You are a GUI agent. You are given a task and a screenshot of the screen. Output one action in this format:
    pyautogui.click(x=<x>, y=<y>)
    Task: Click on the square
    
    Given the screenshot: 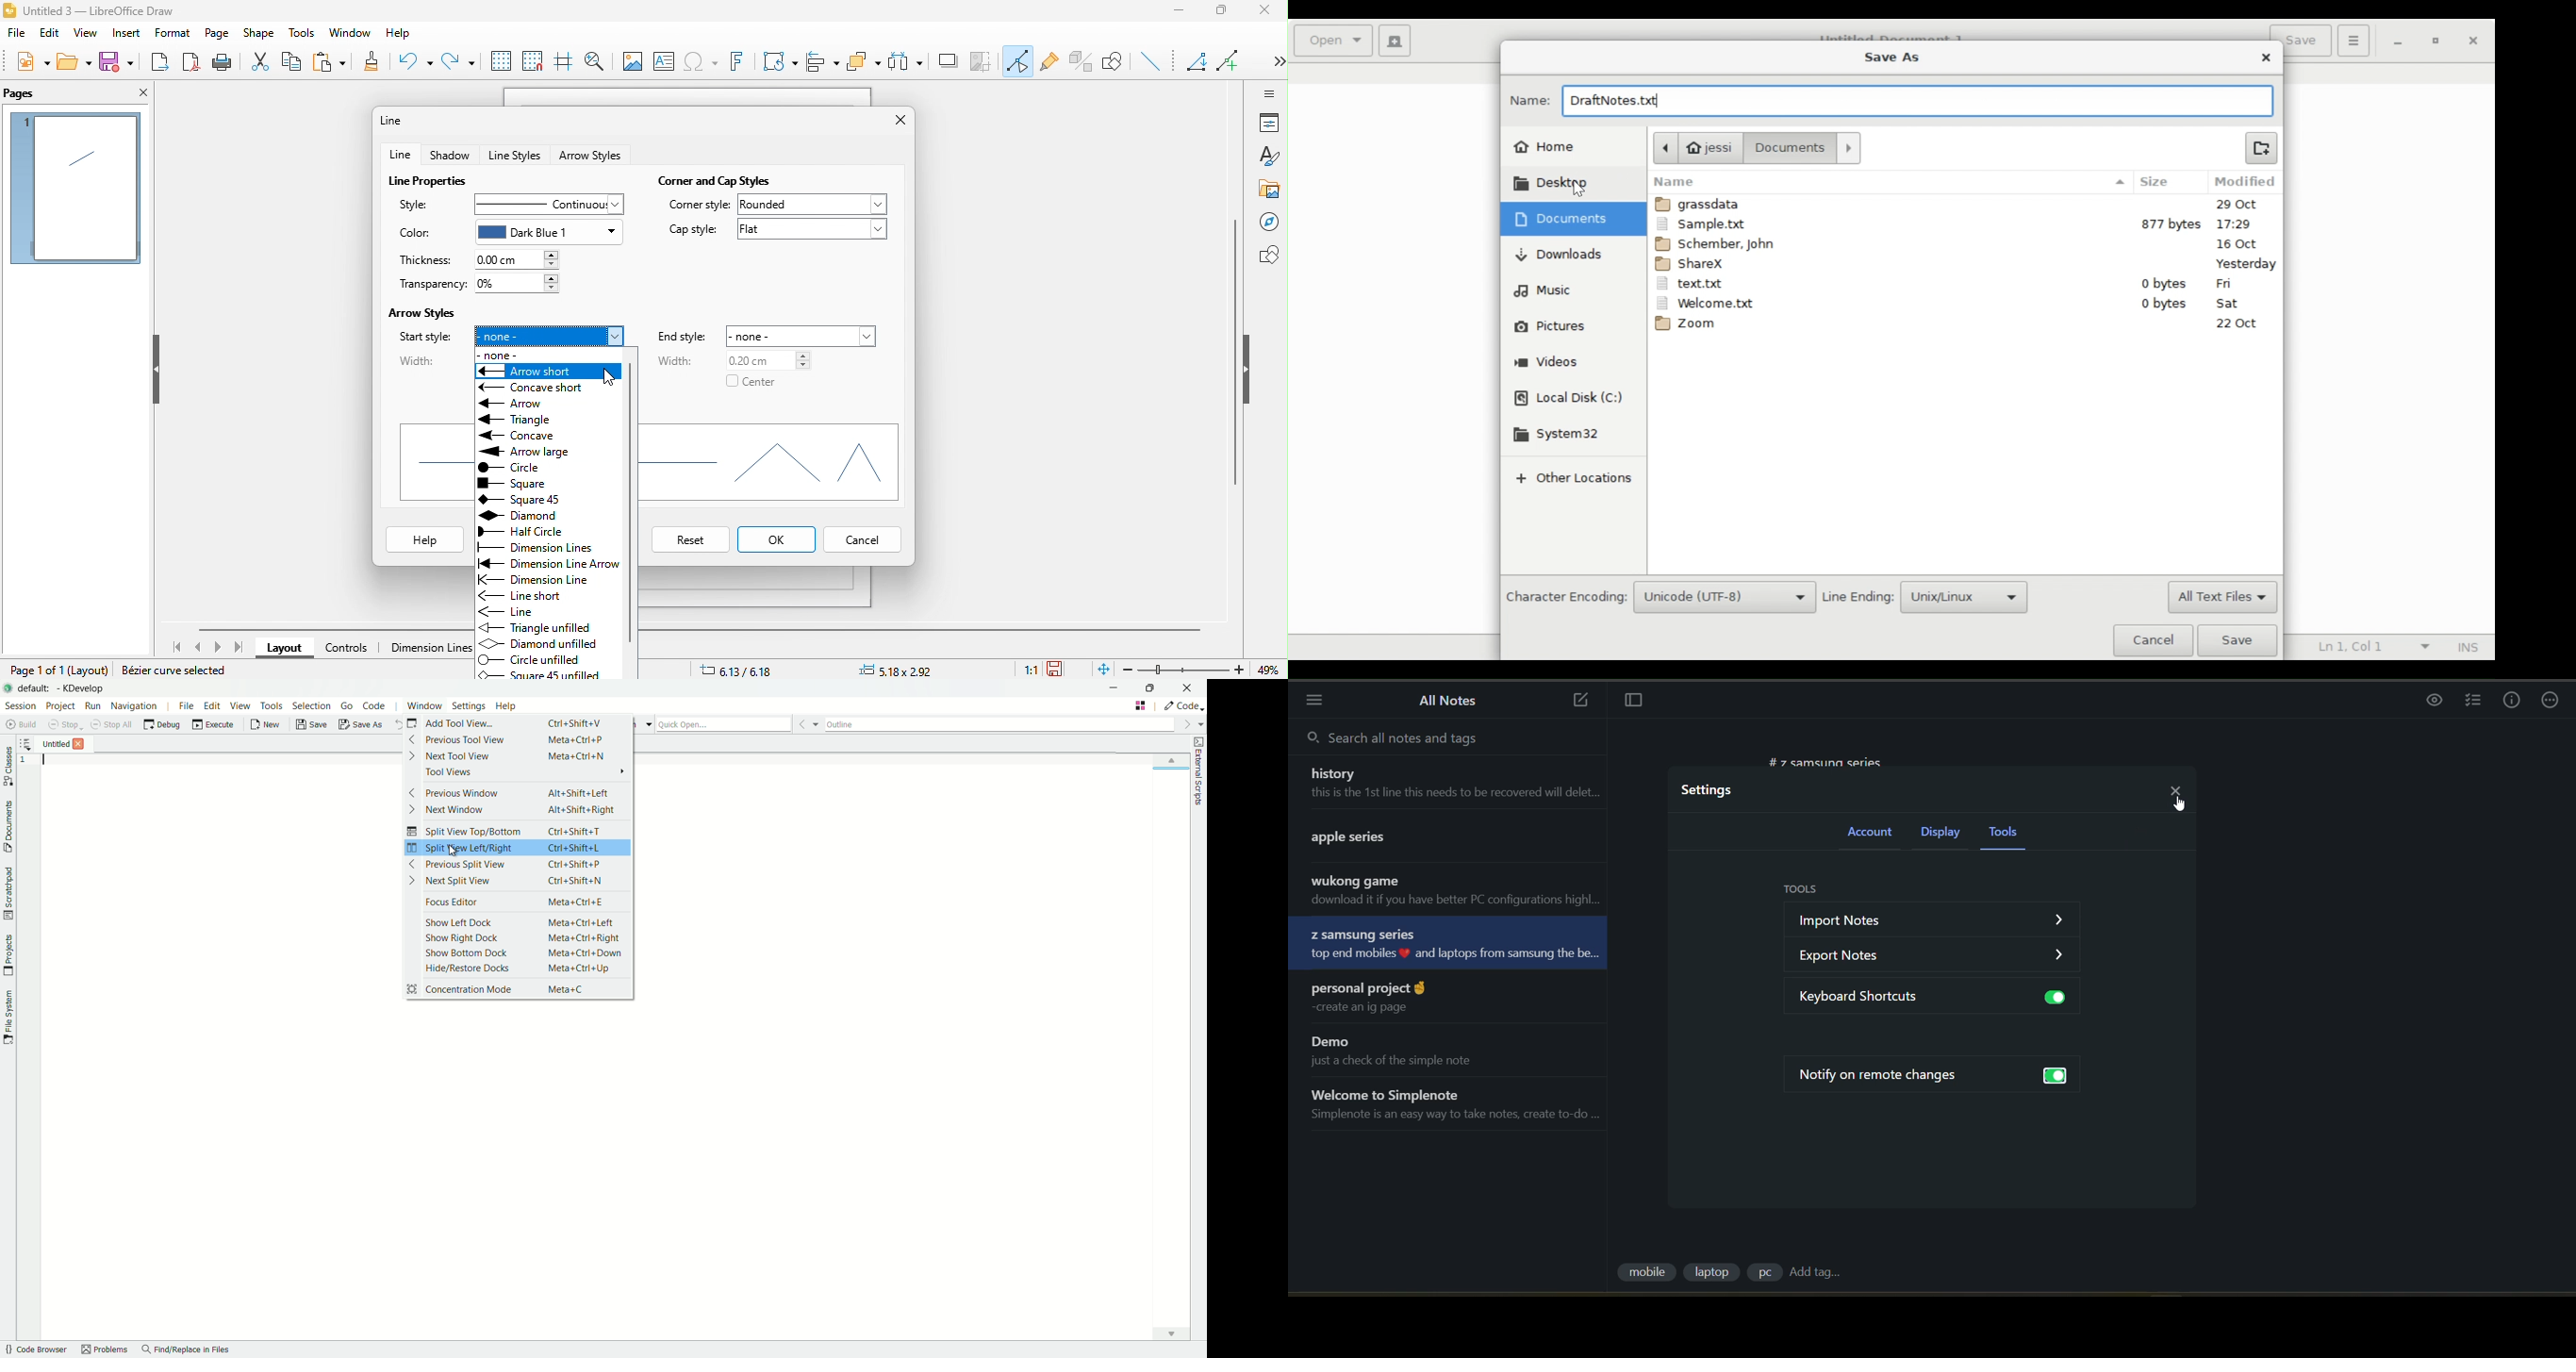 What is the action you would take?
    pyautogui.click(x=524, y=497)
    